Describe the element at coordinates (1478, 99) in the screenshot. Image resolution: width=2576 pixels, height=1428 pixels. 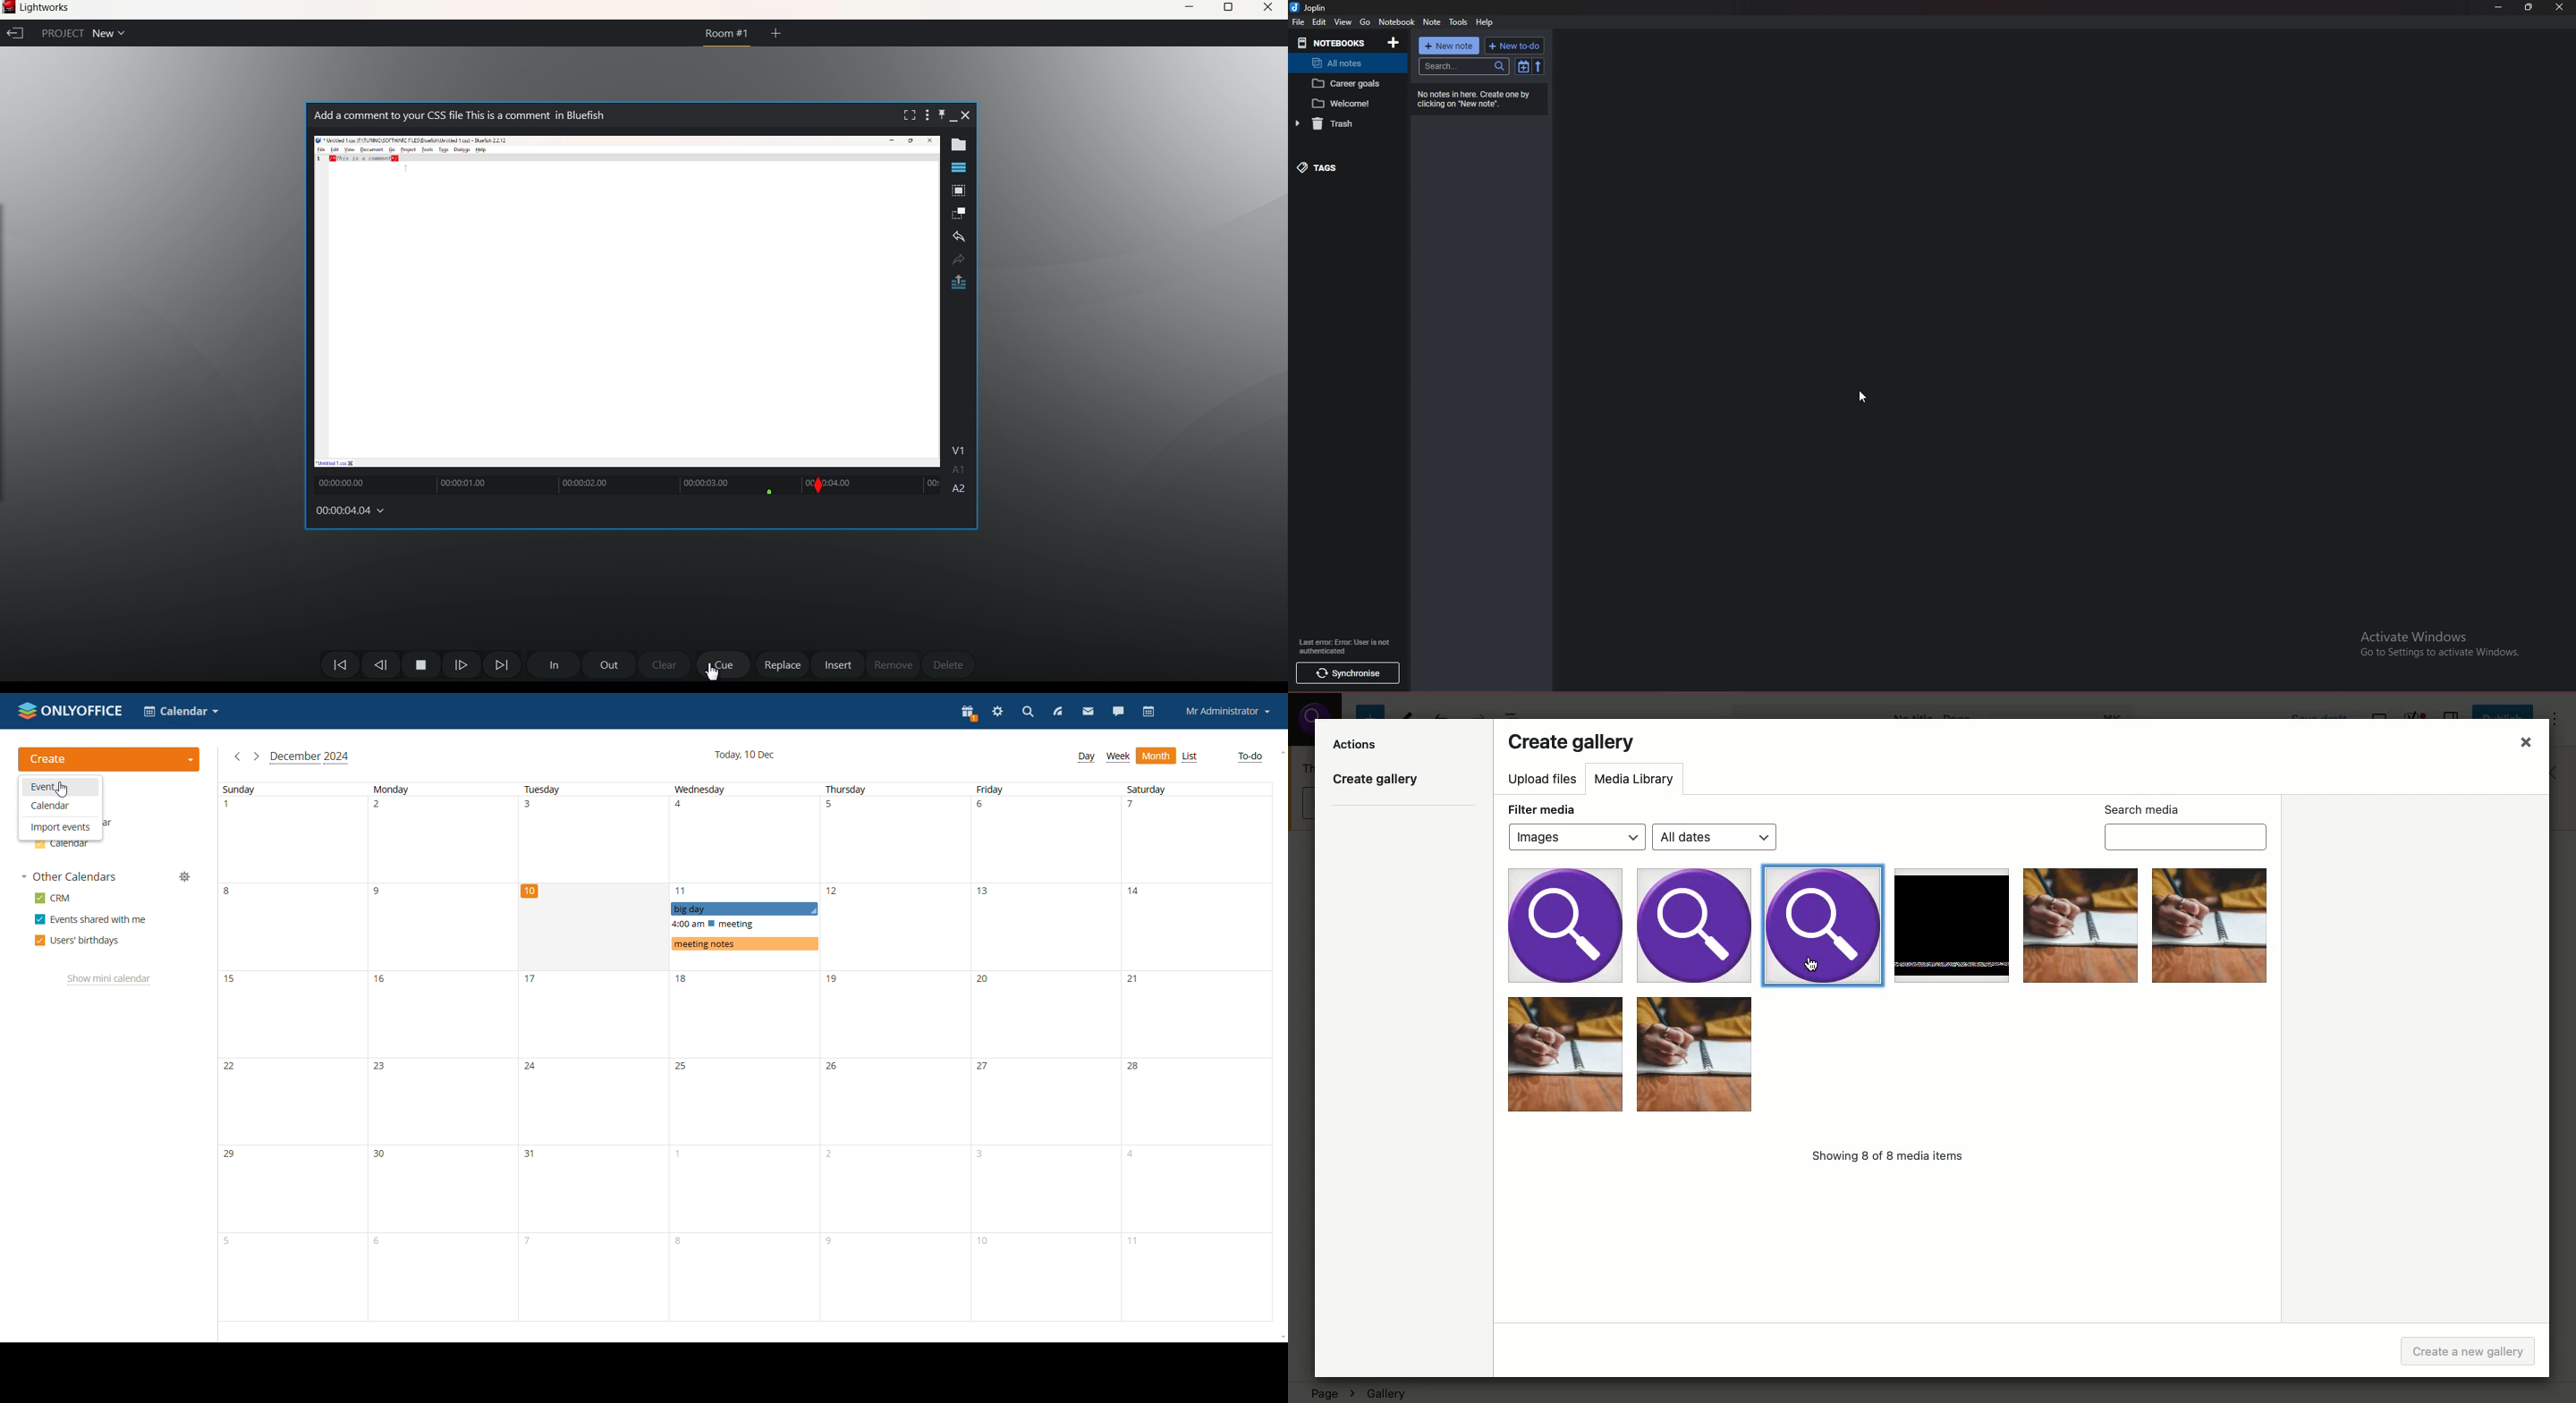
I see `info` at that location.